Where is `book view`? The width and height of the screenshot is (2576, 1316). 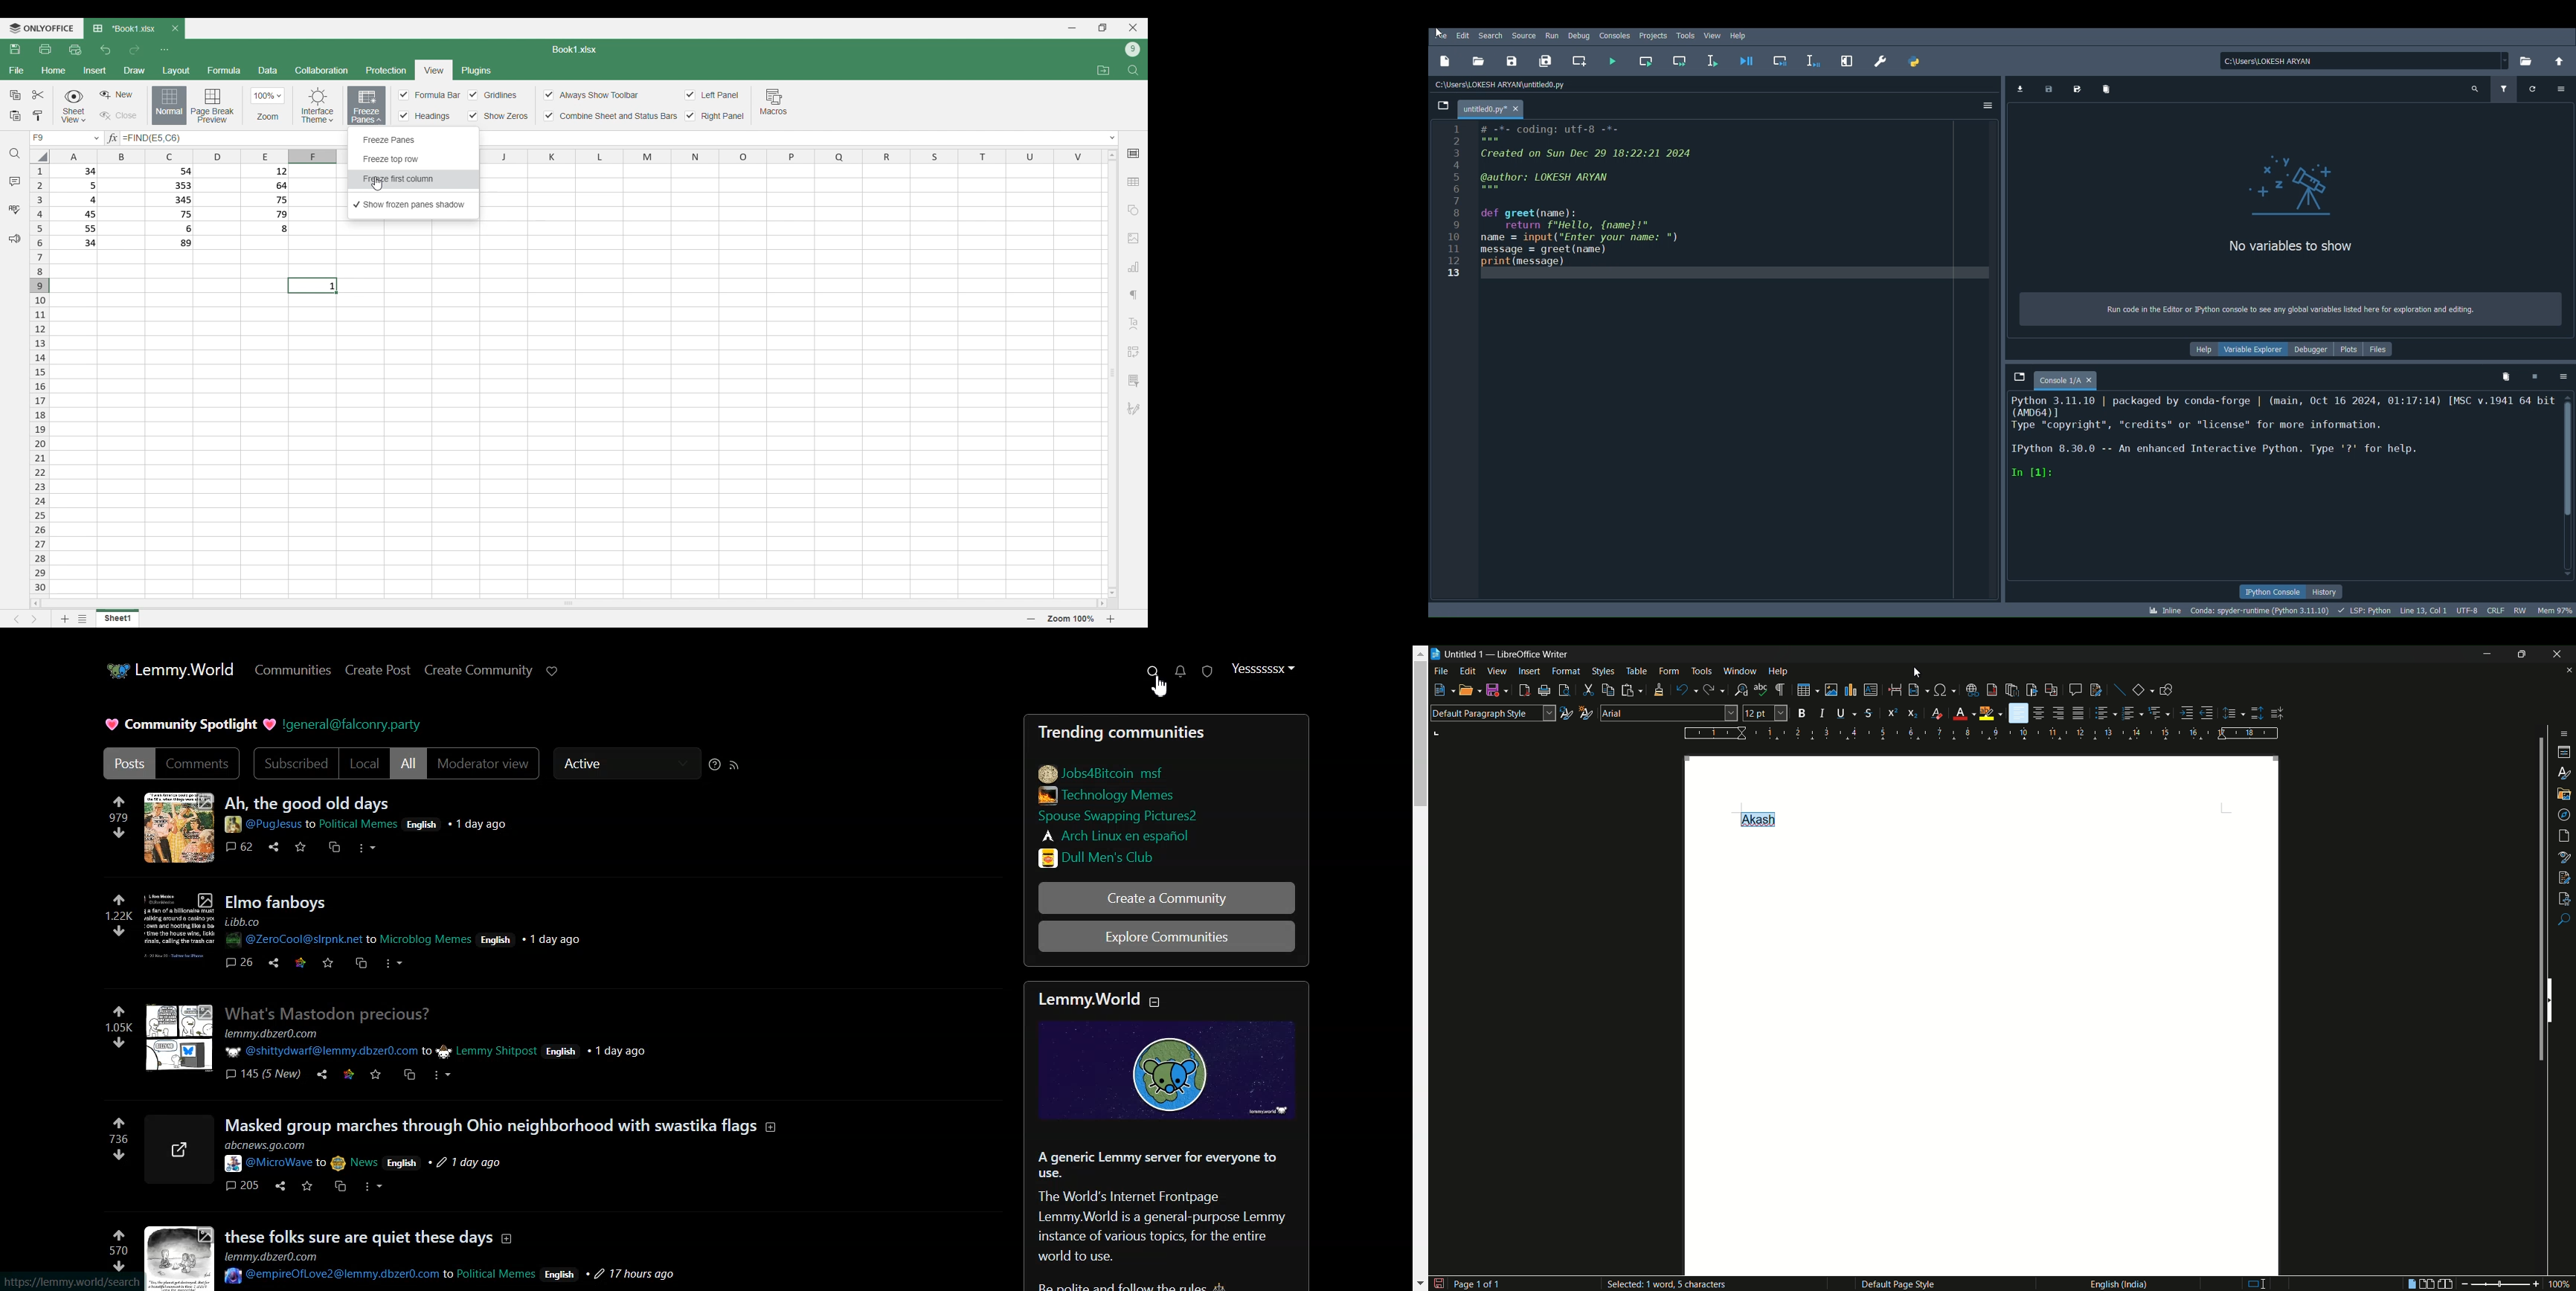 book view is located at coordinates (2446, 1284).